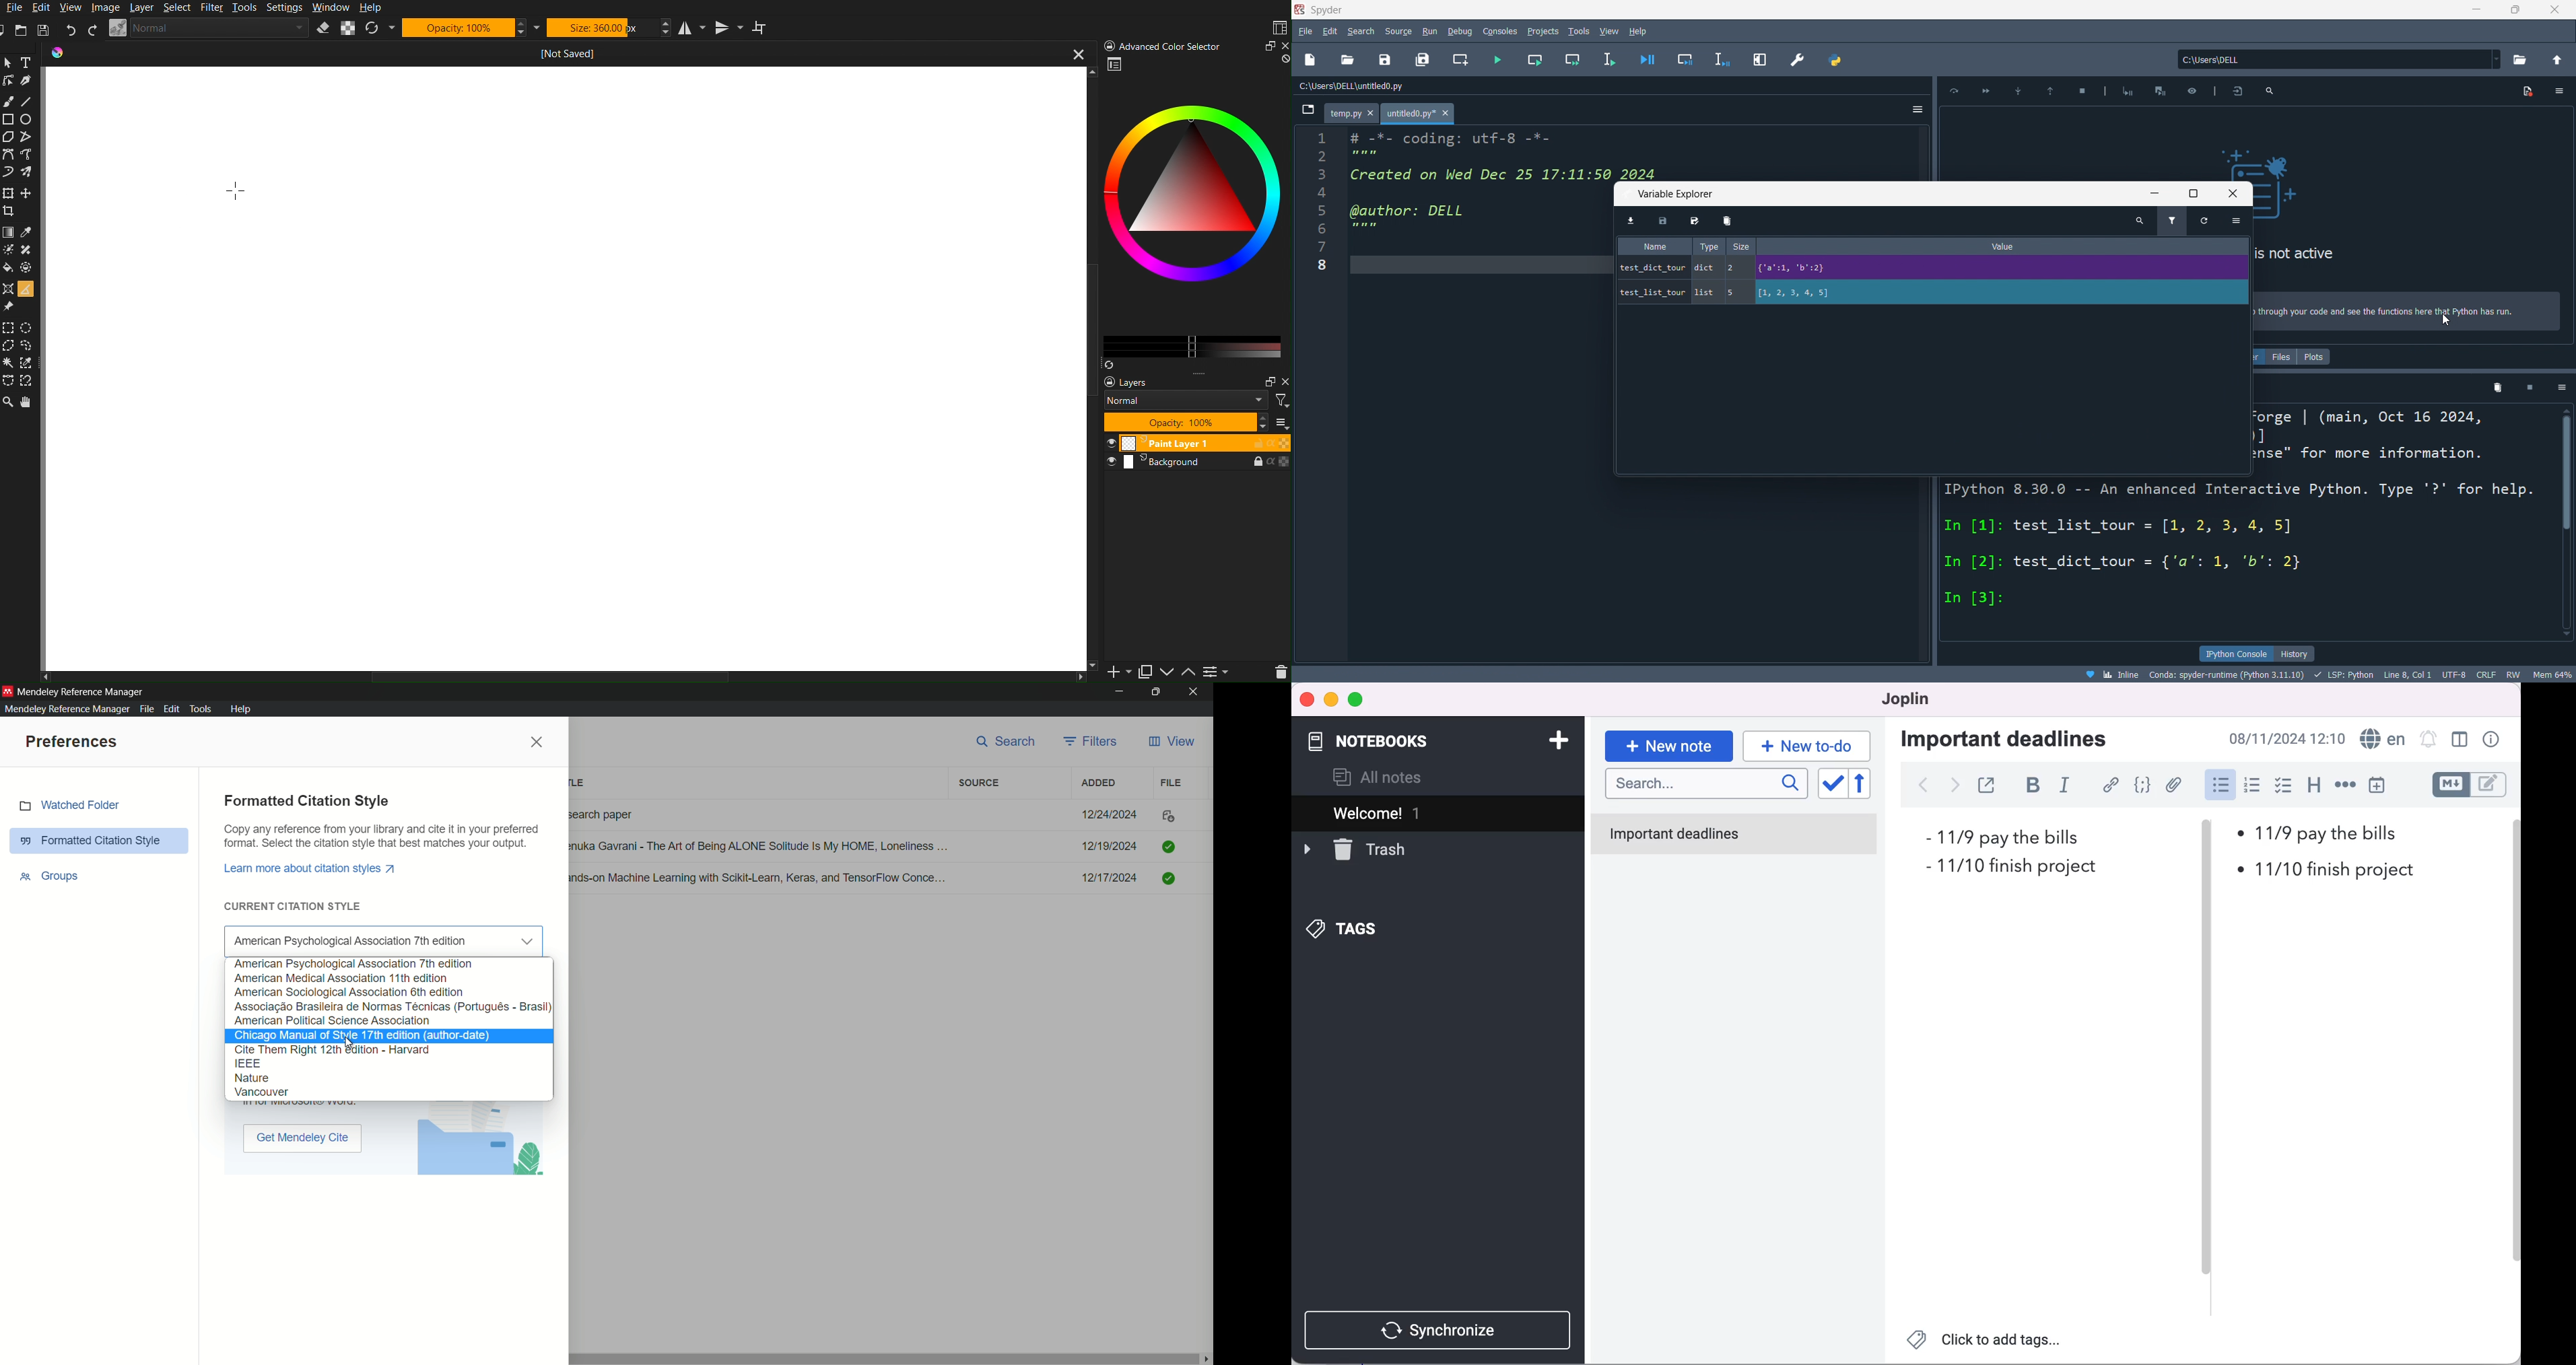 This screenshot has width=2576, height=1372. I want to click on Mem 63%, so click(2554, 674).